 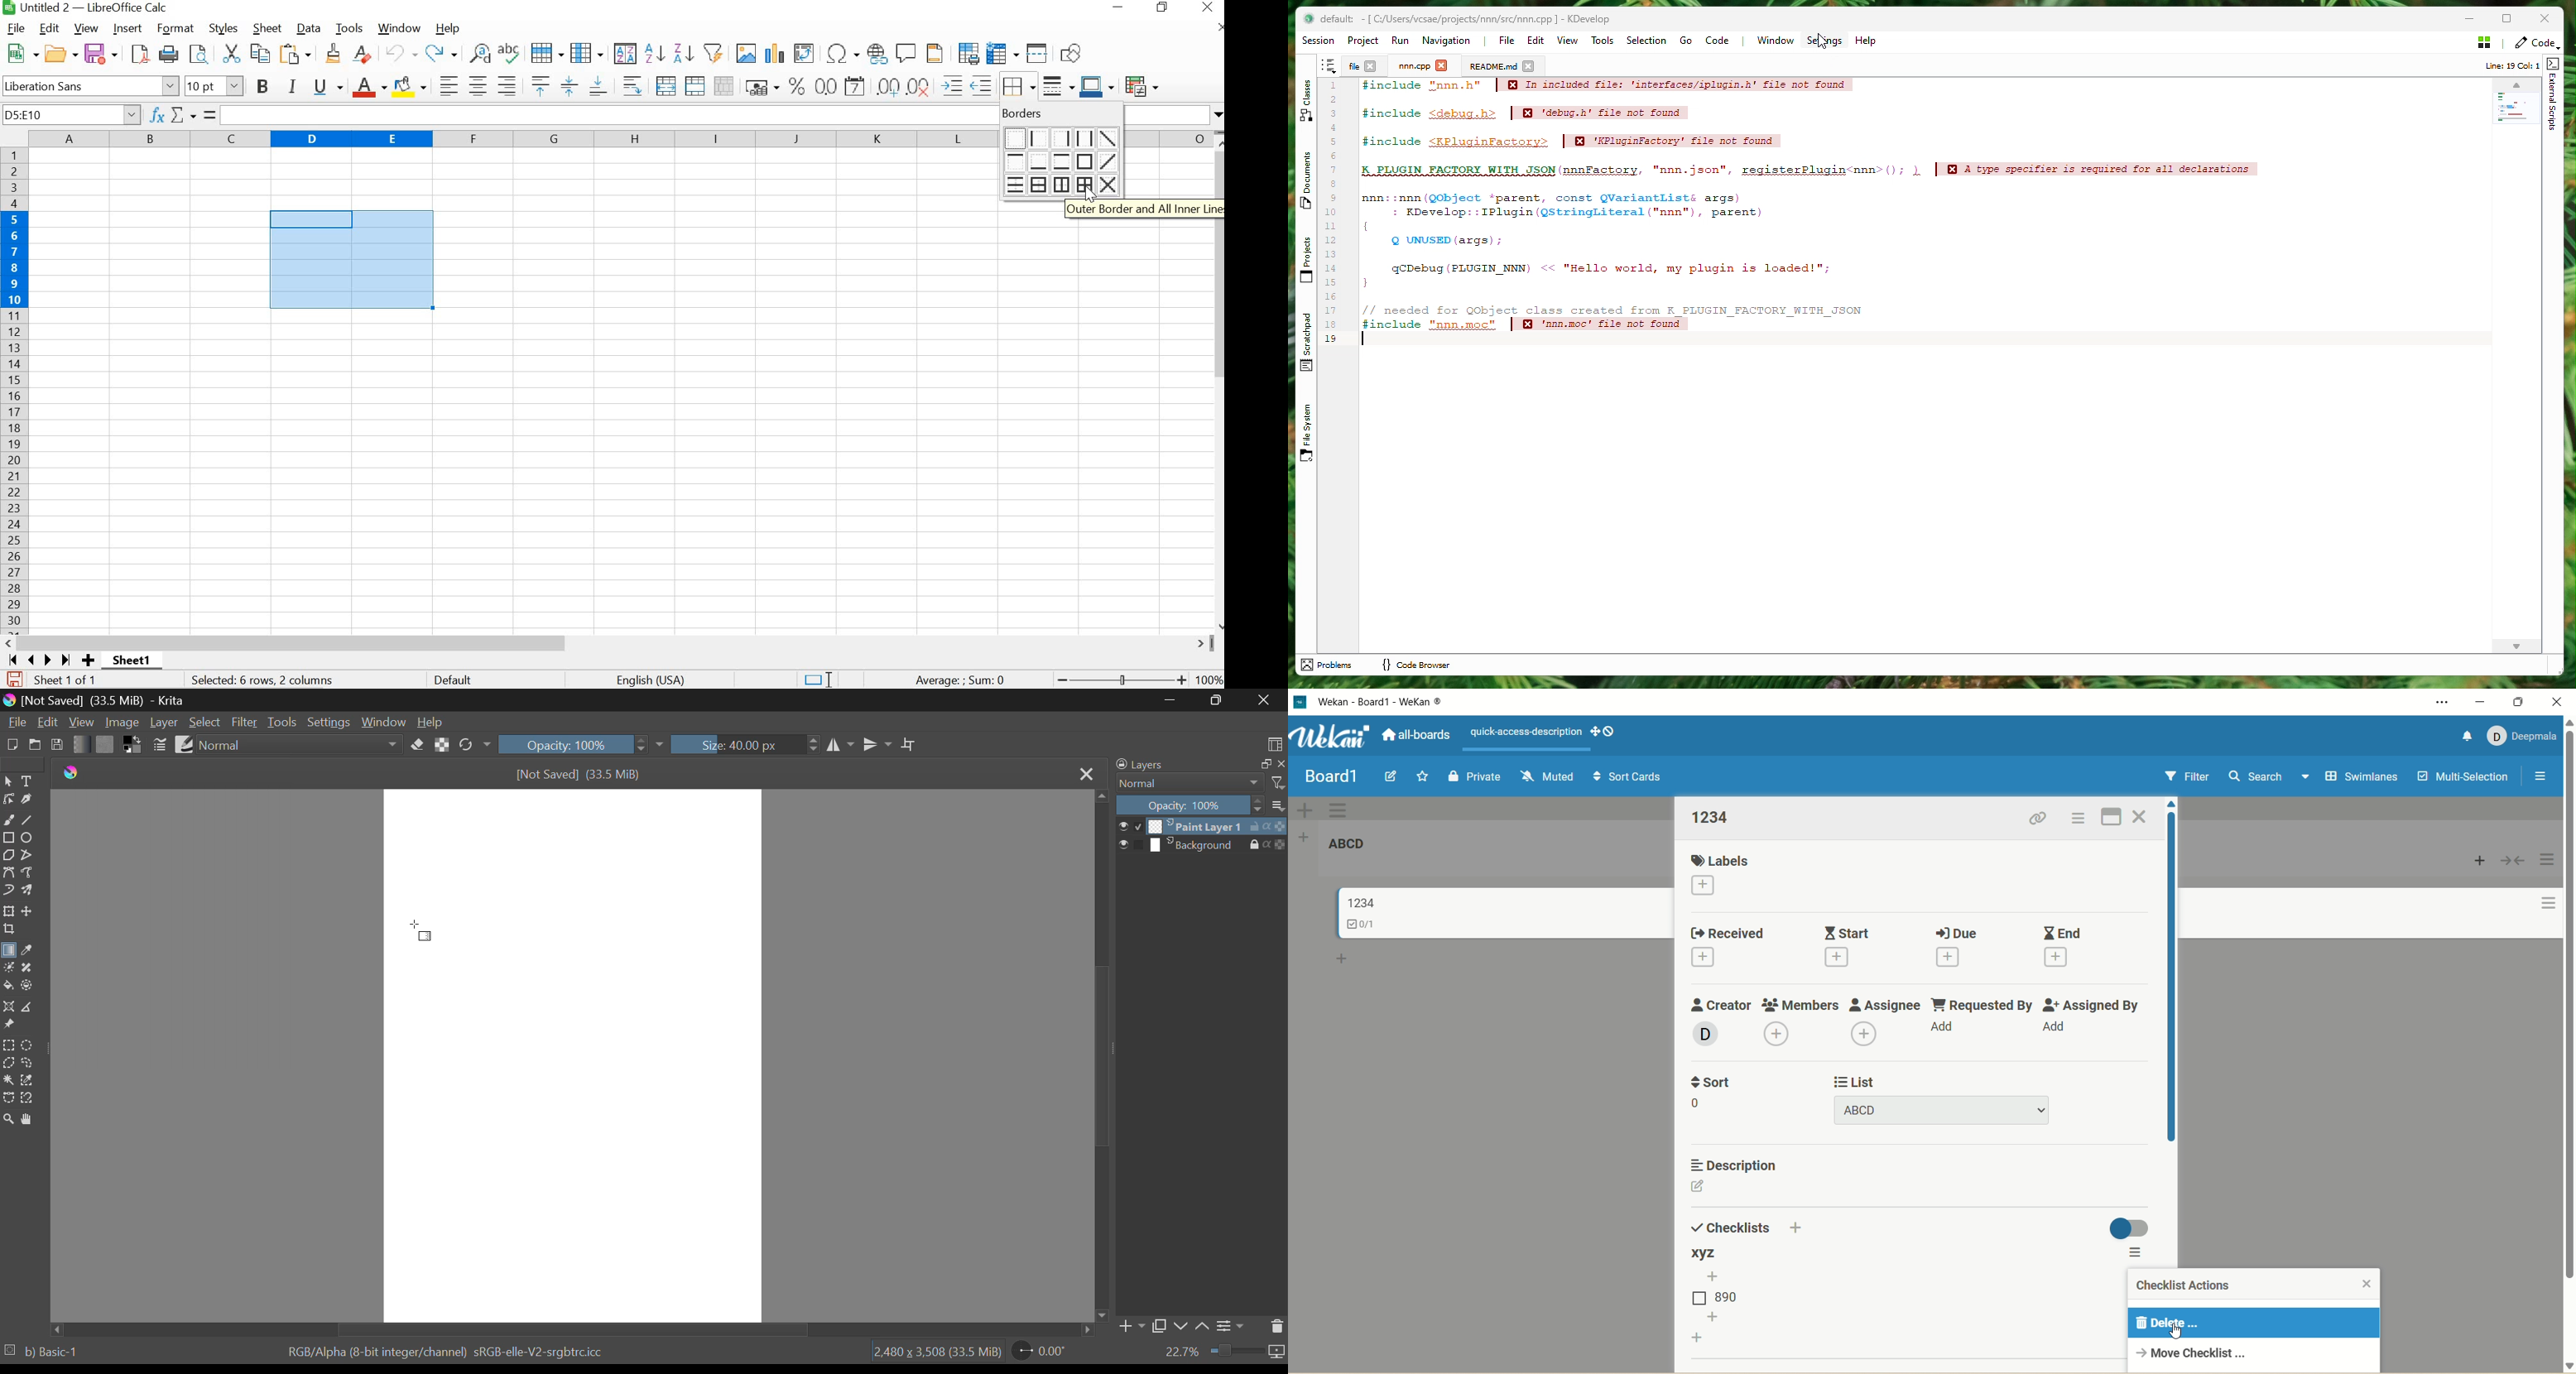 What do you see at coordinates (1085, 774) in the screenshot?
I see `Close` at bounding box center [1085, 774].